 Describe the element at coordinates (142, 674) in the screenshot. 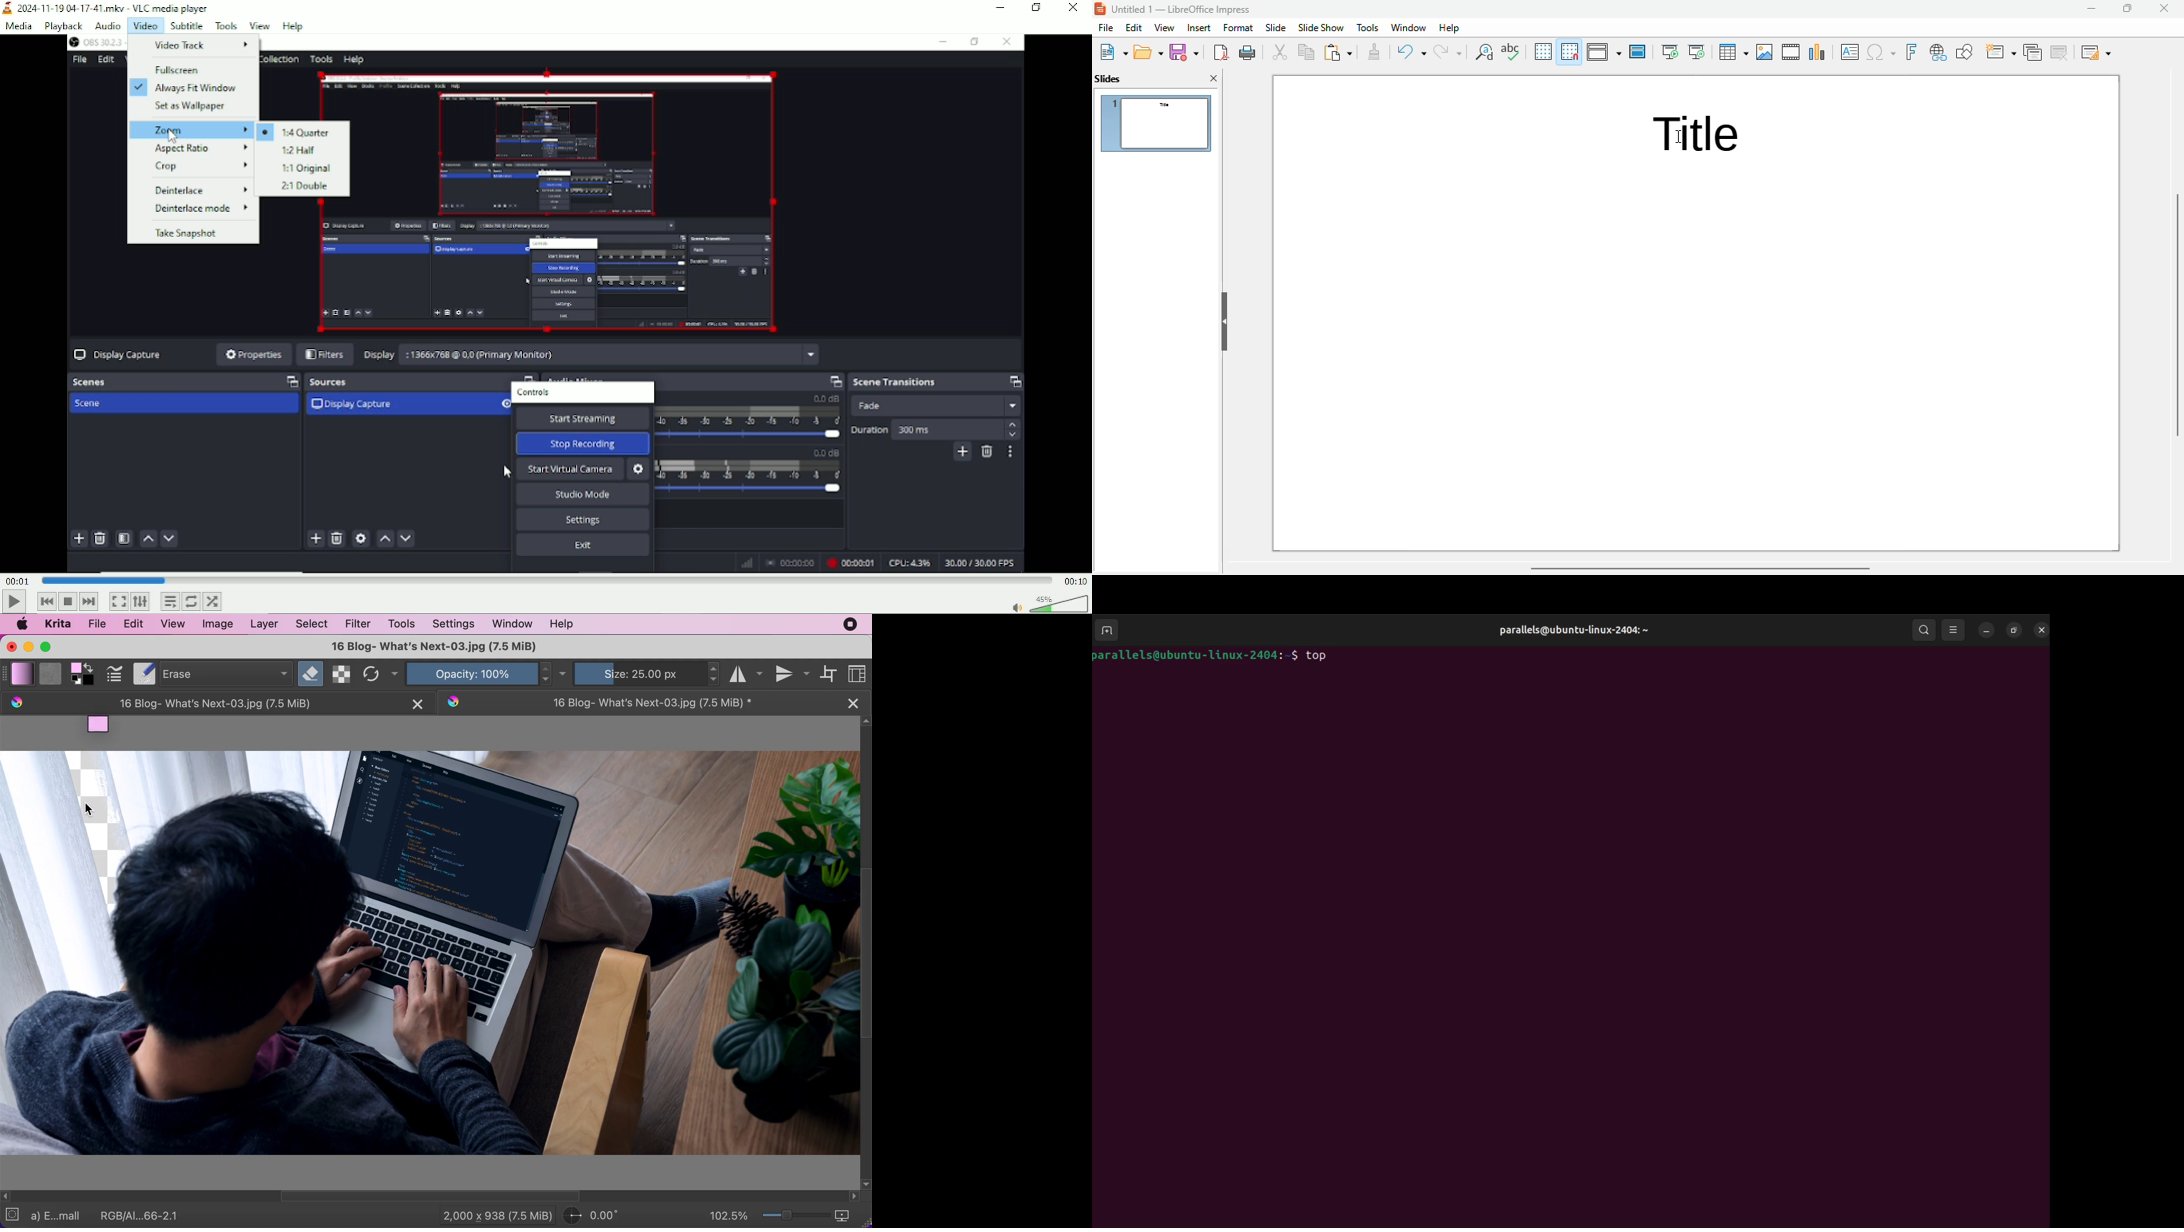

I see `Notepad` at that location.